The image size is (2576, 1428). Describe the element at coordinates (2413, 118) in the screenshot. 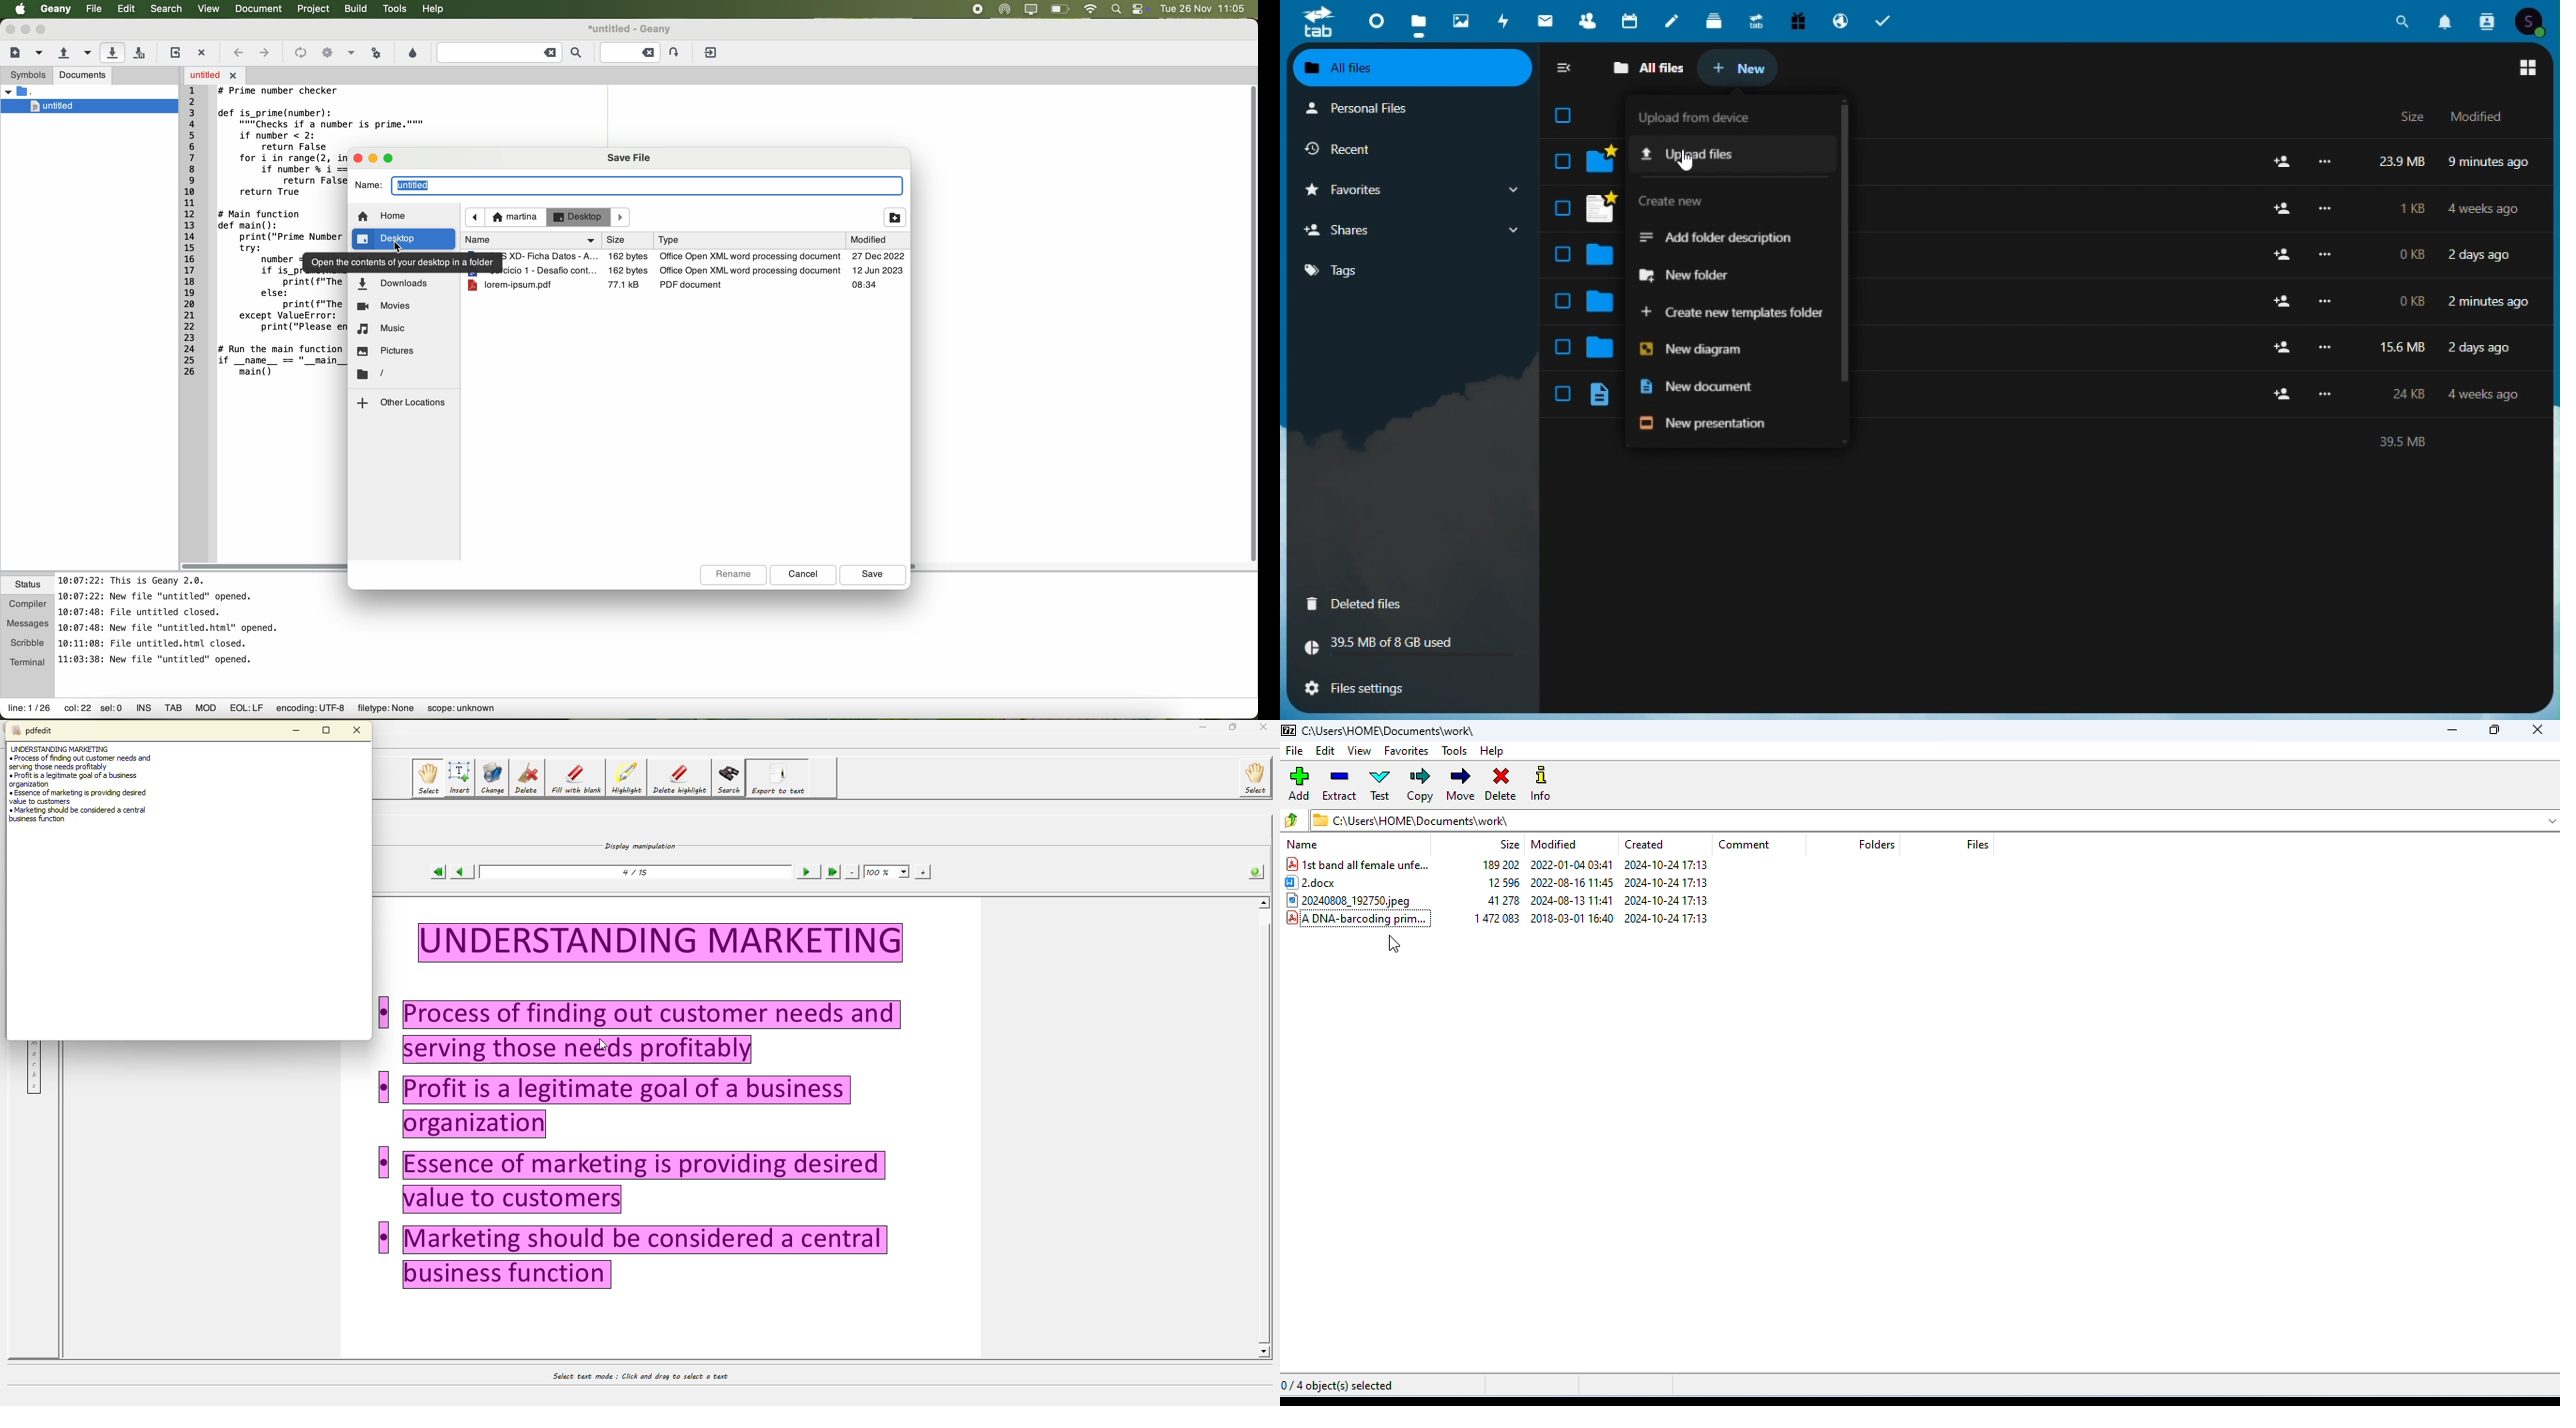

I see `Size` at that location.